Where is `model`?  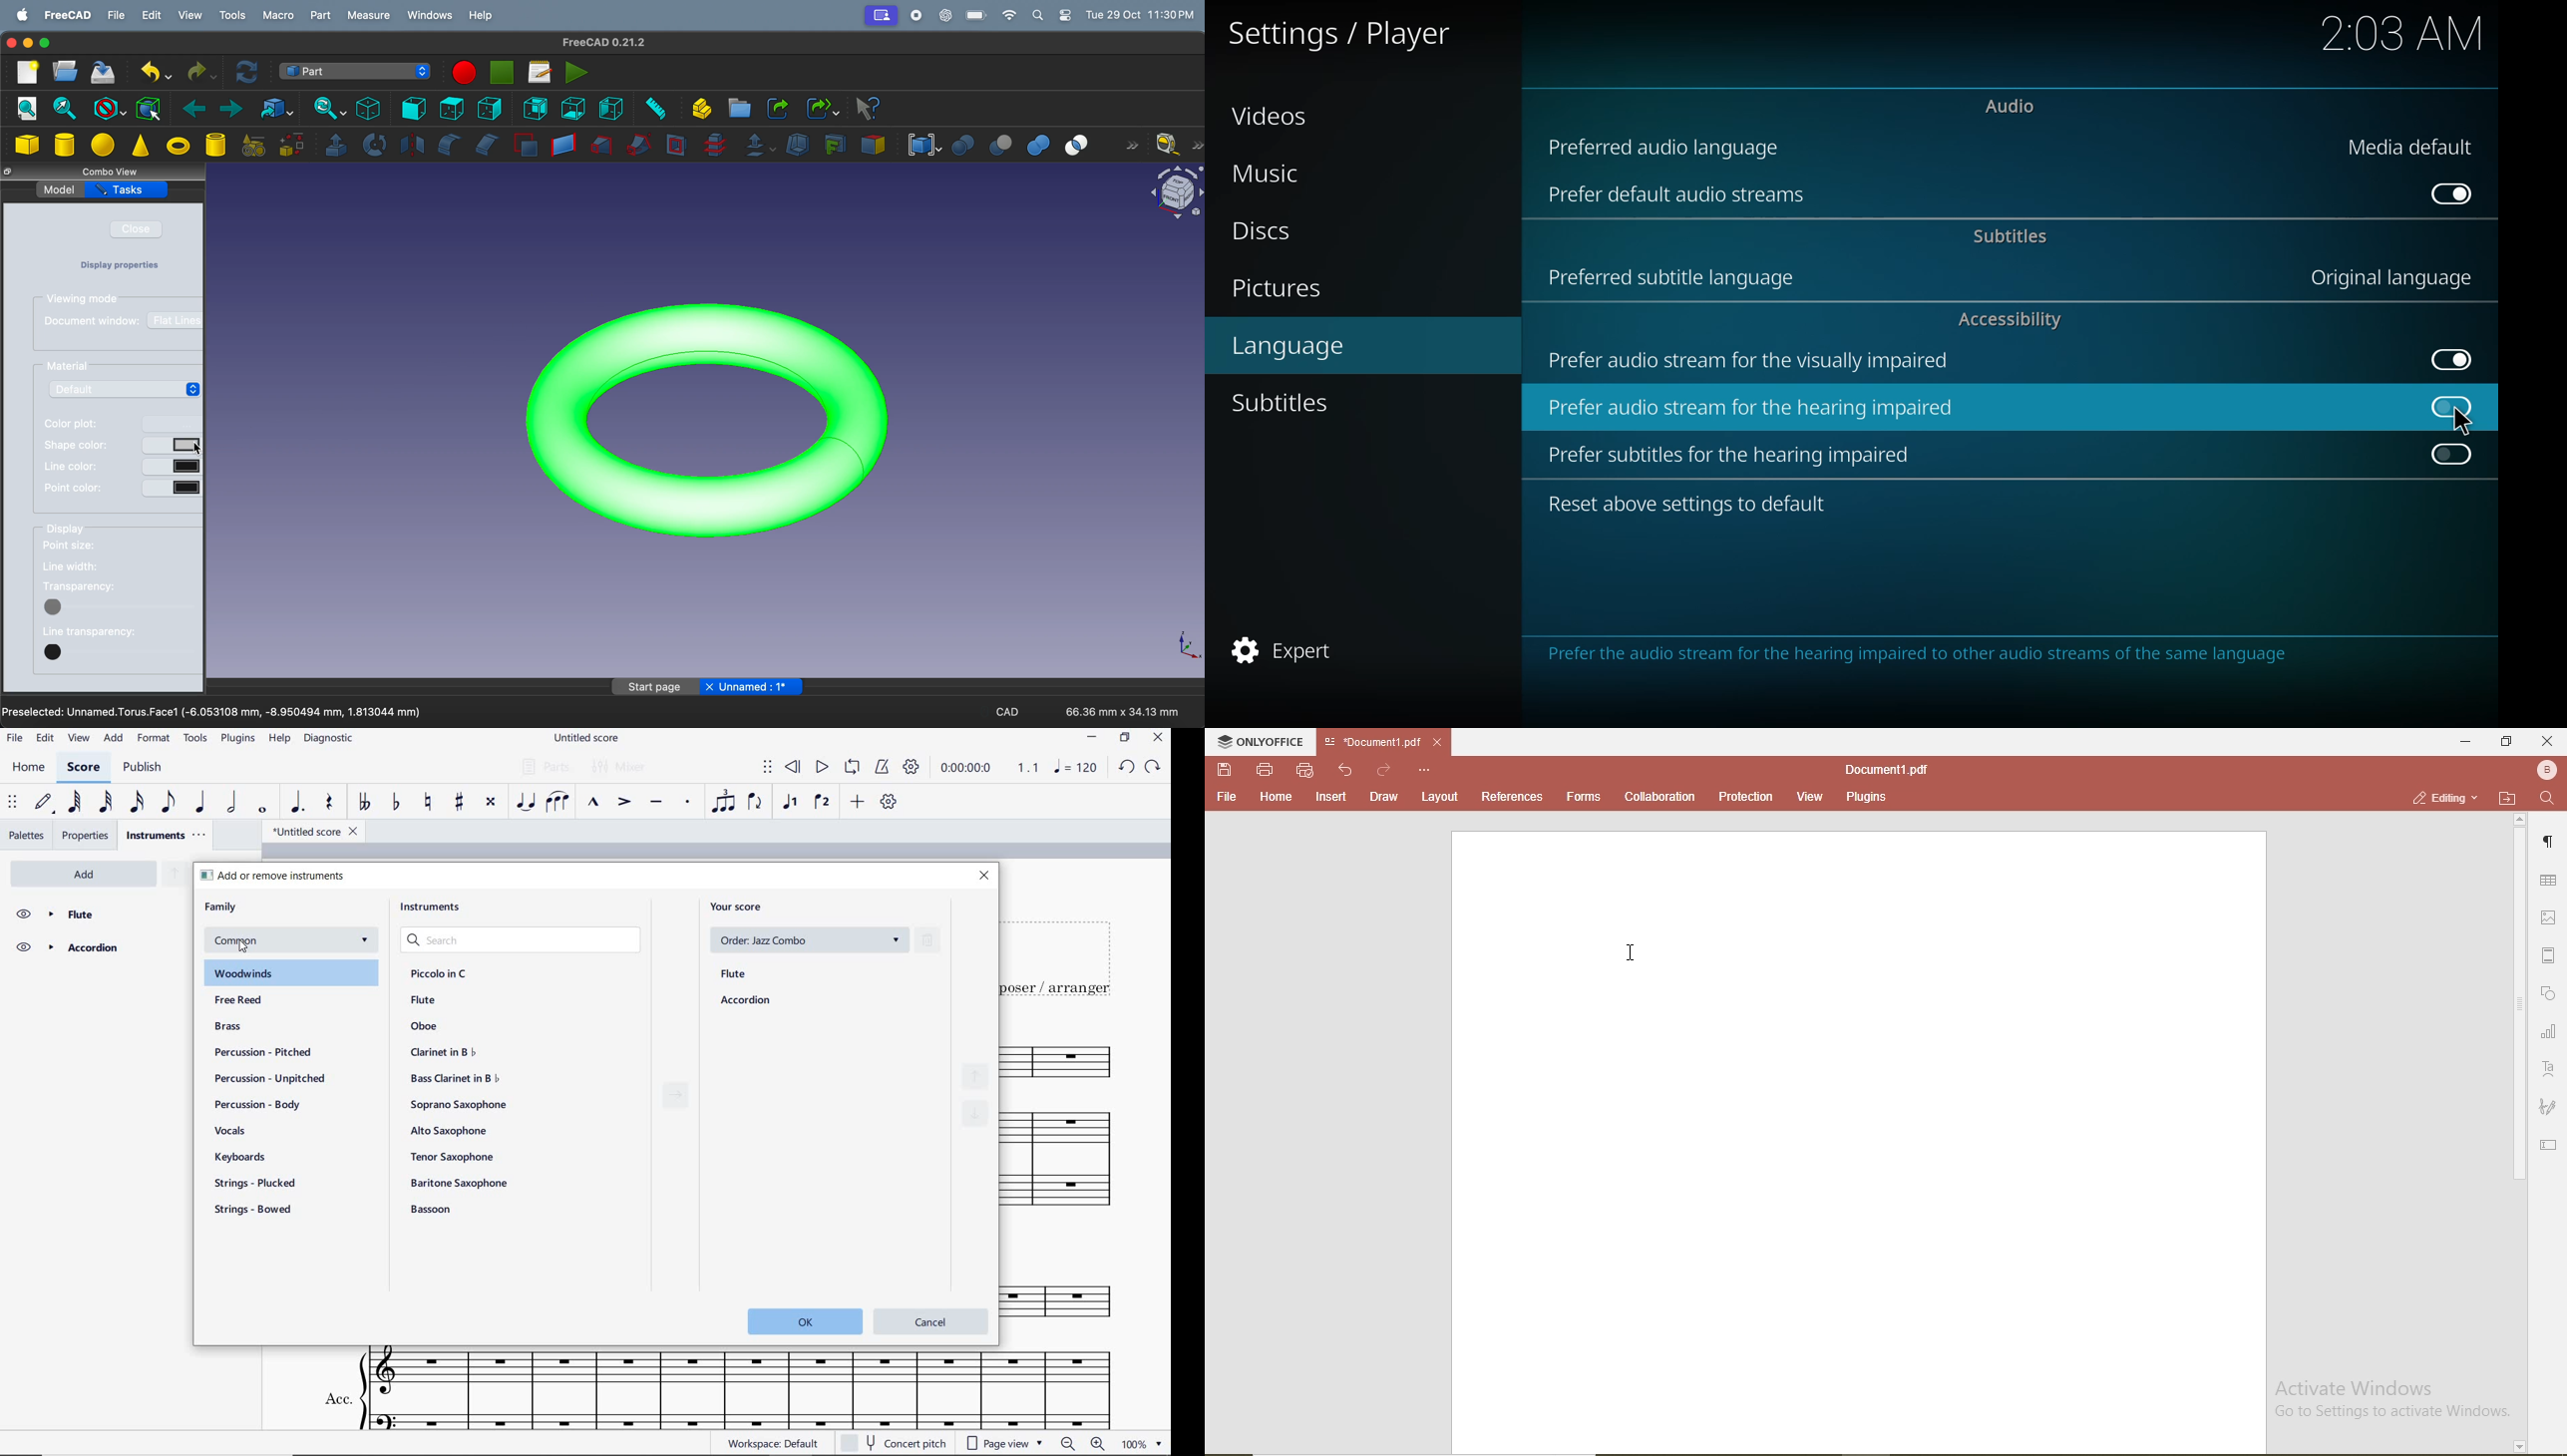 model is located at coordinates (59, 189).